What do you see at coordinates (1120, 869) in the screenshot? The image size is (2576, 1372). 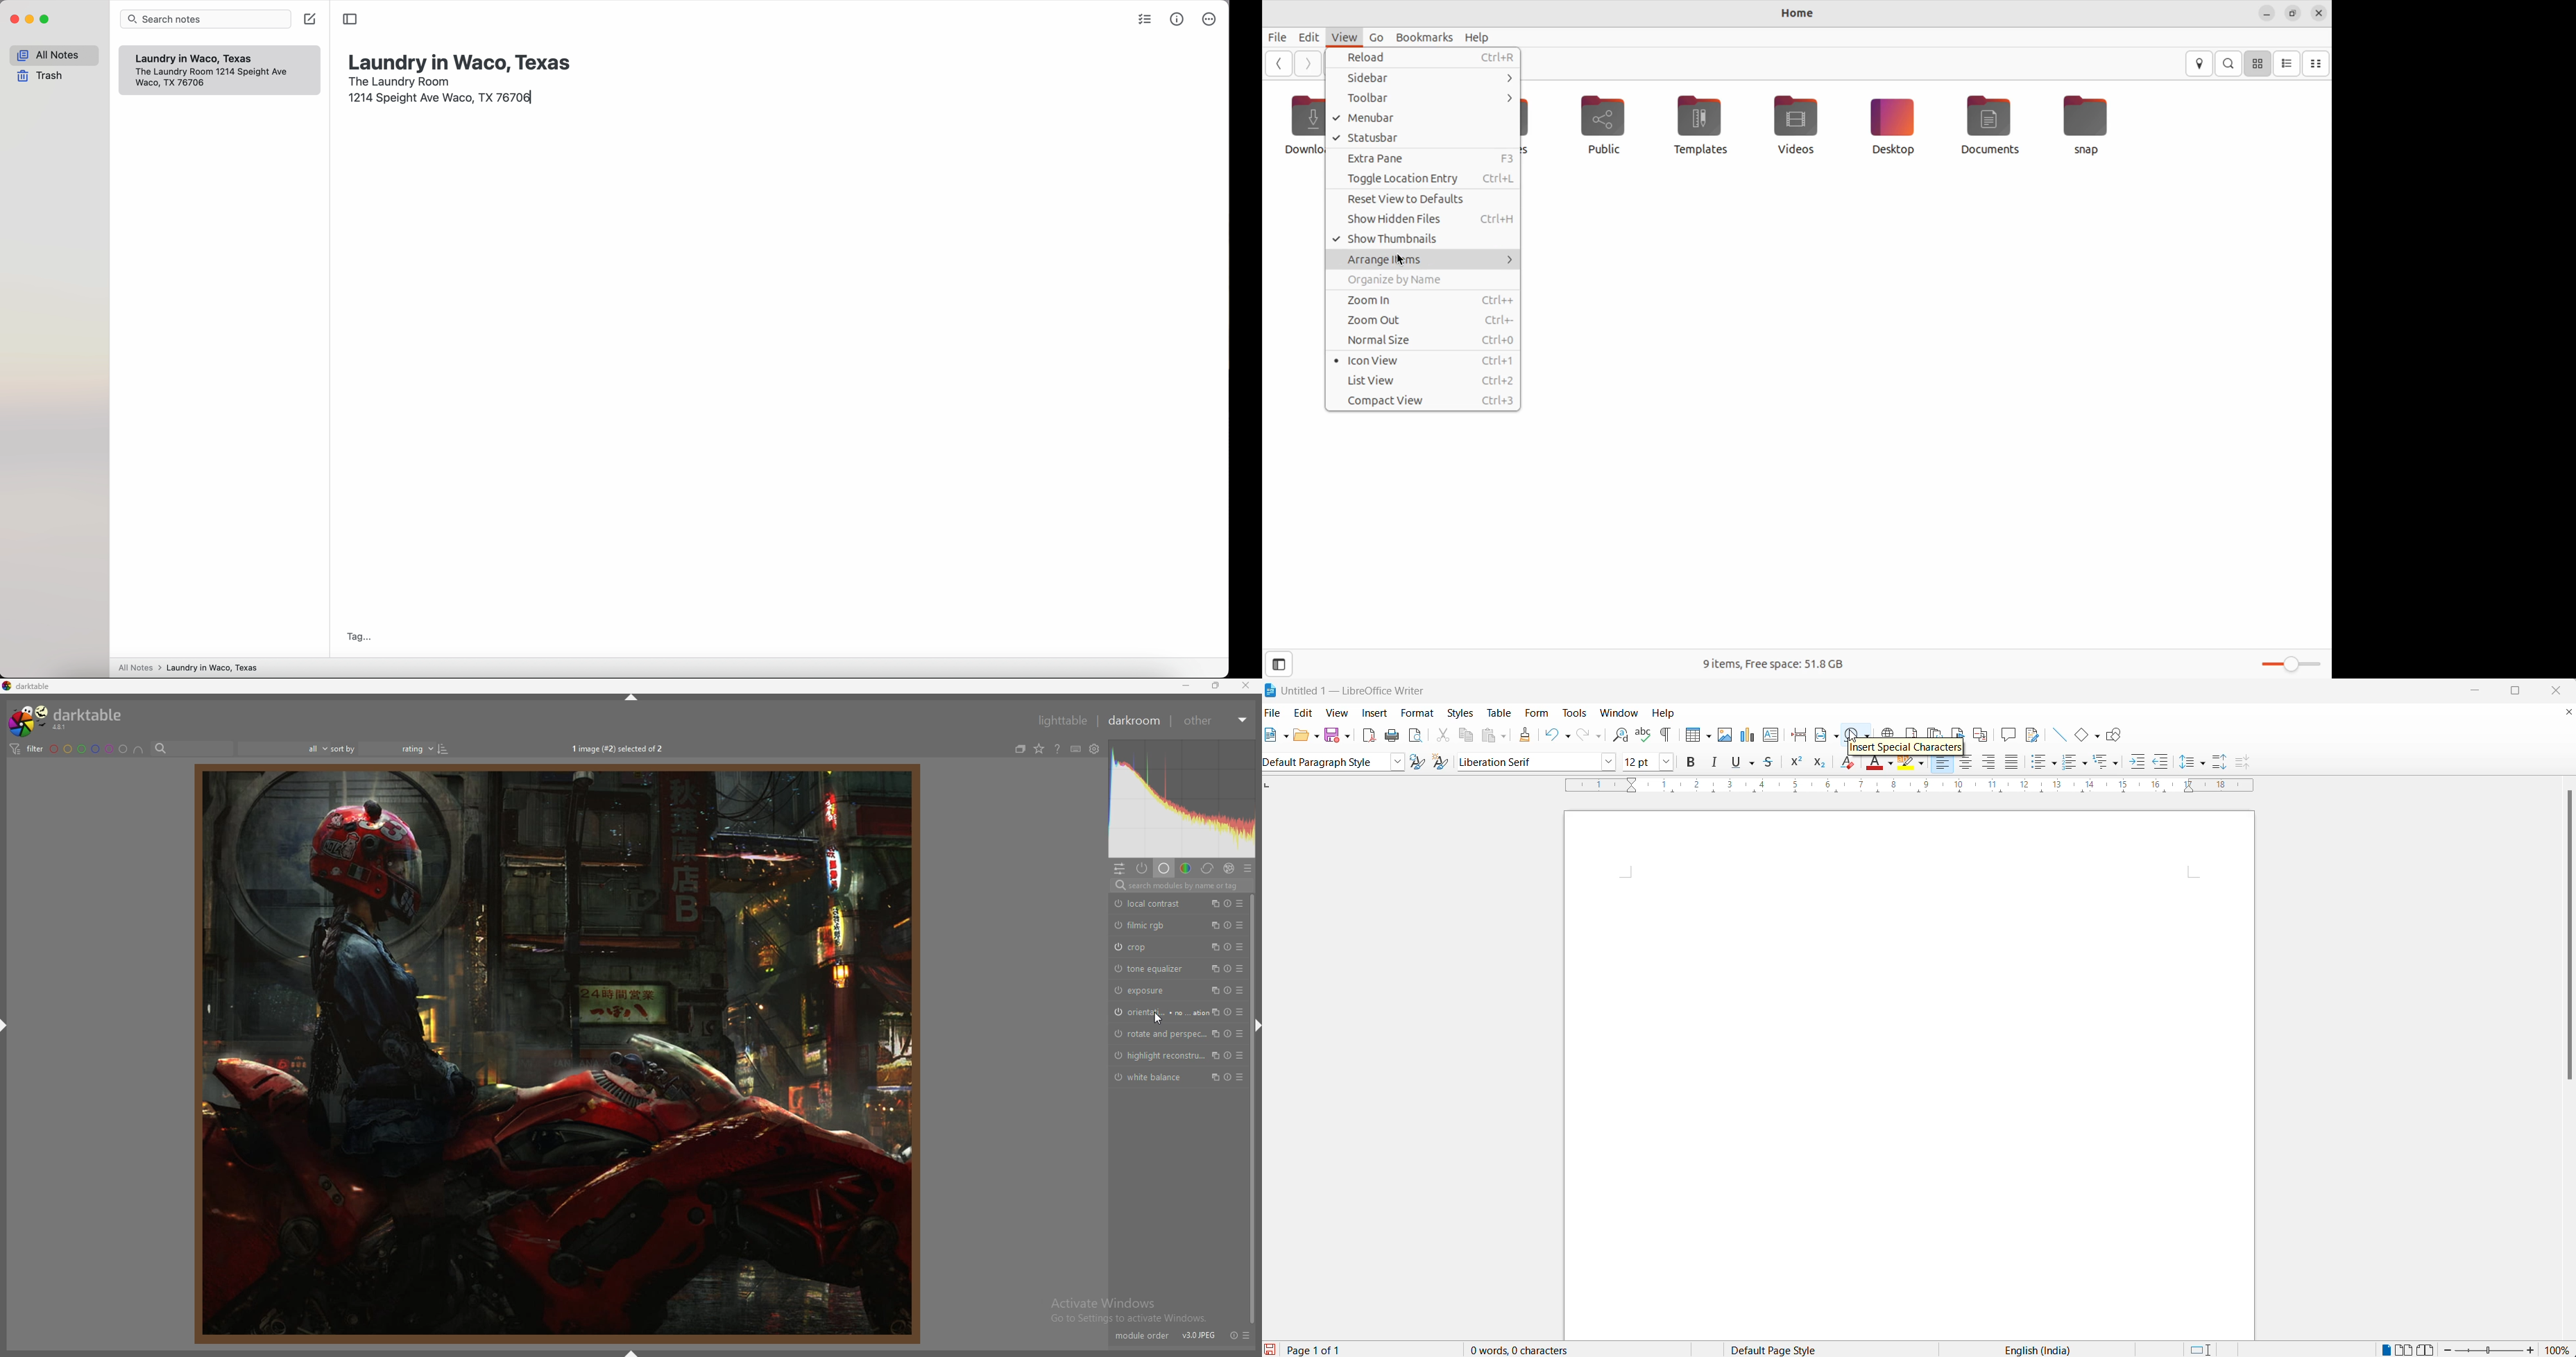 I see `quick access panel` at bounding box center [1120, 869].